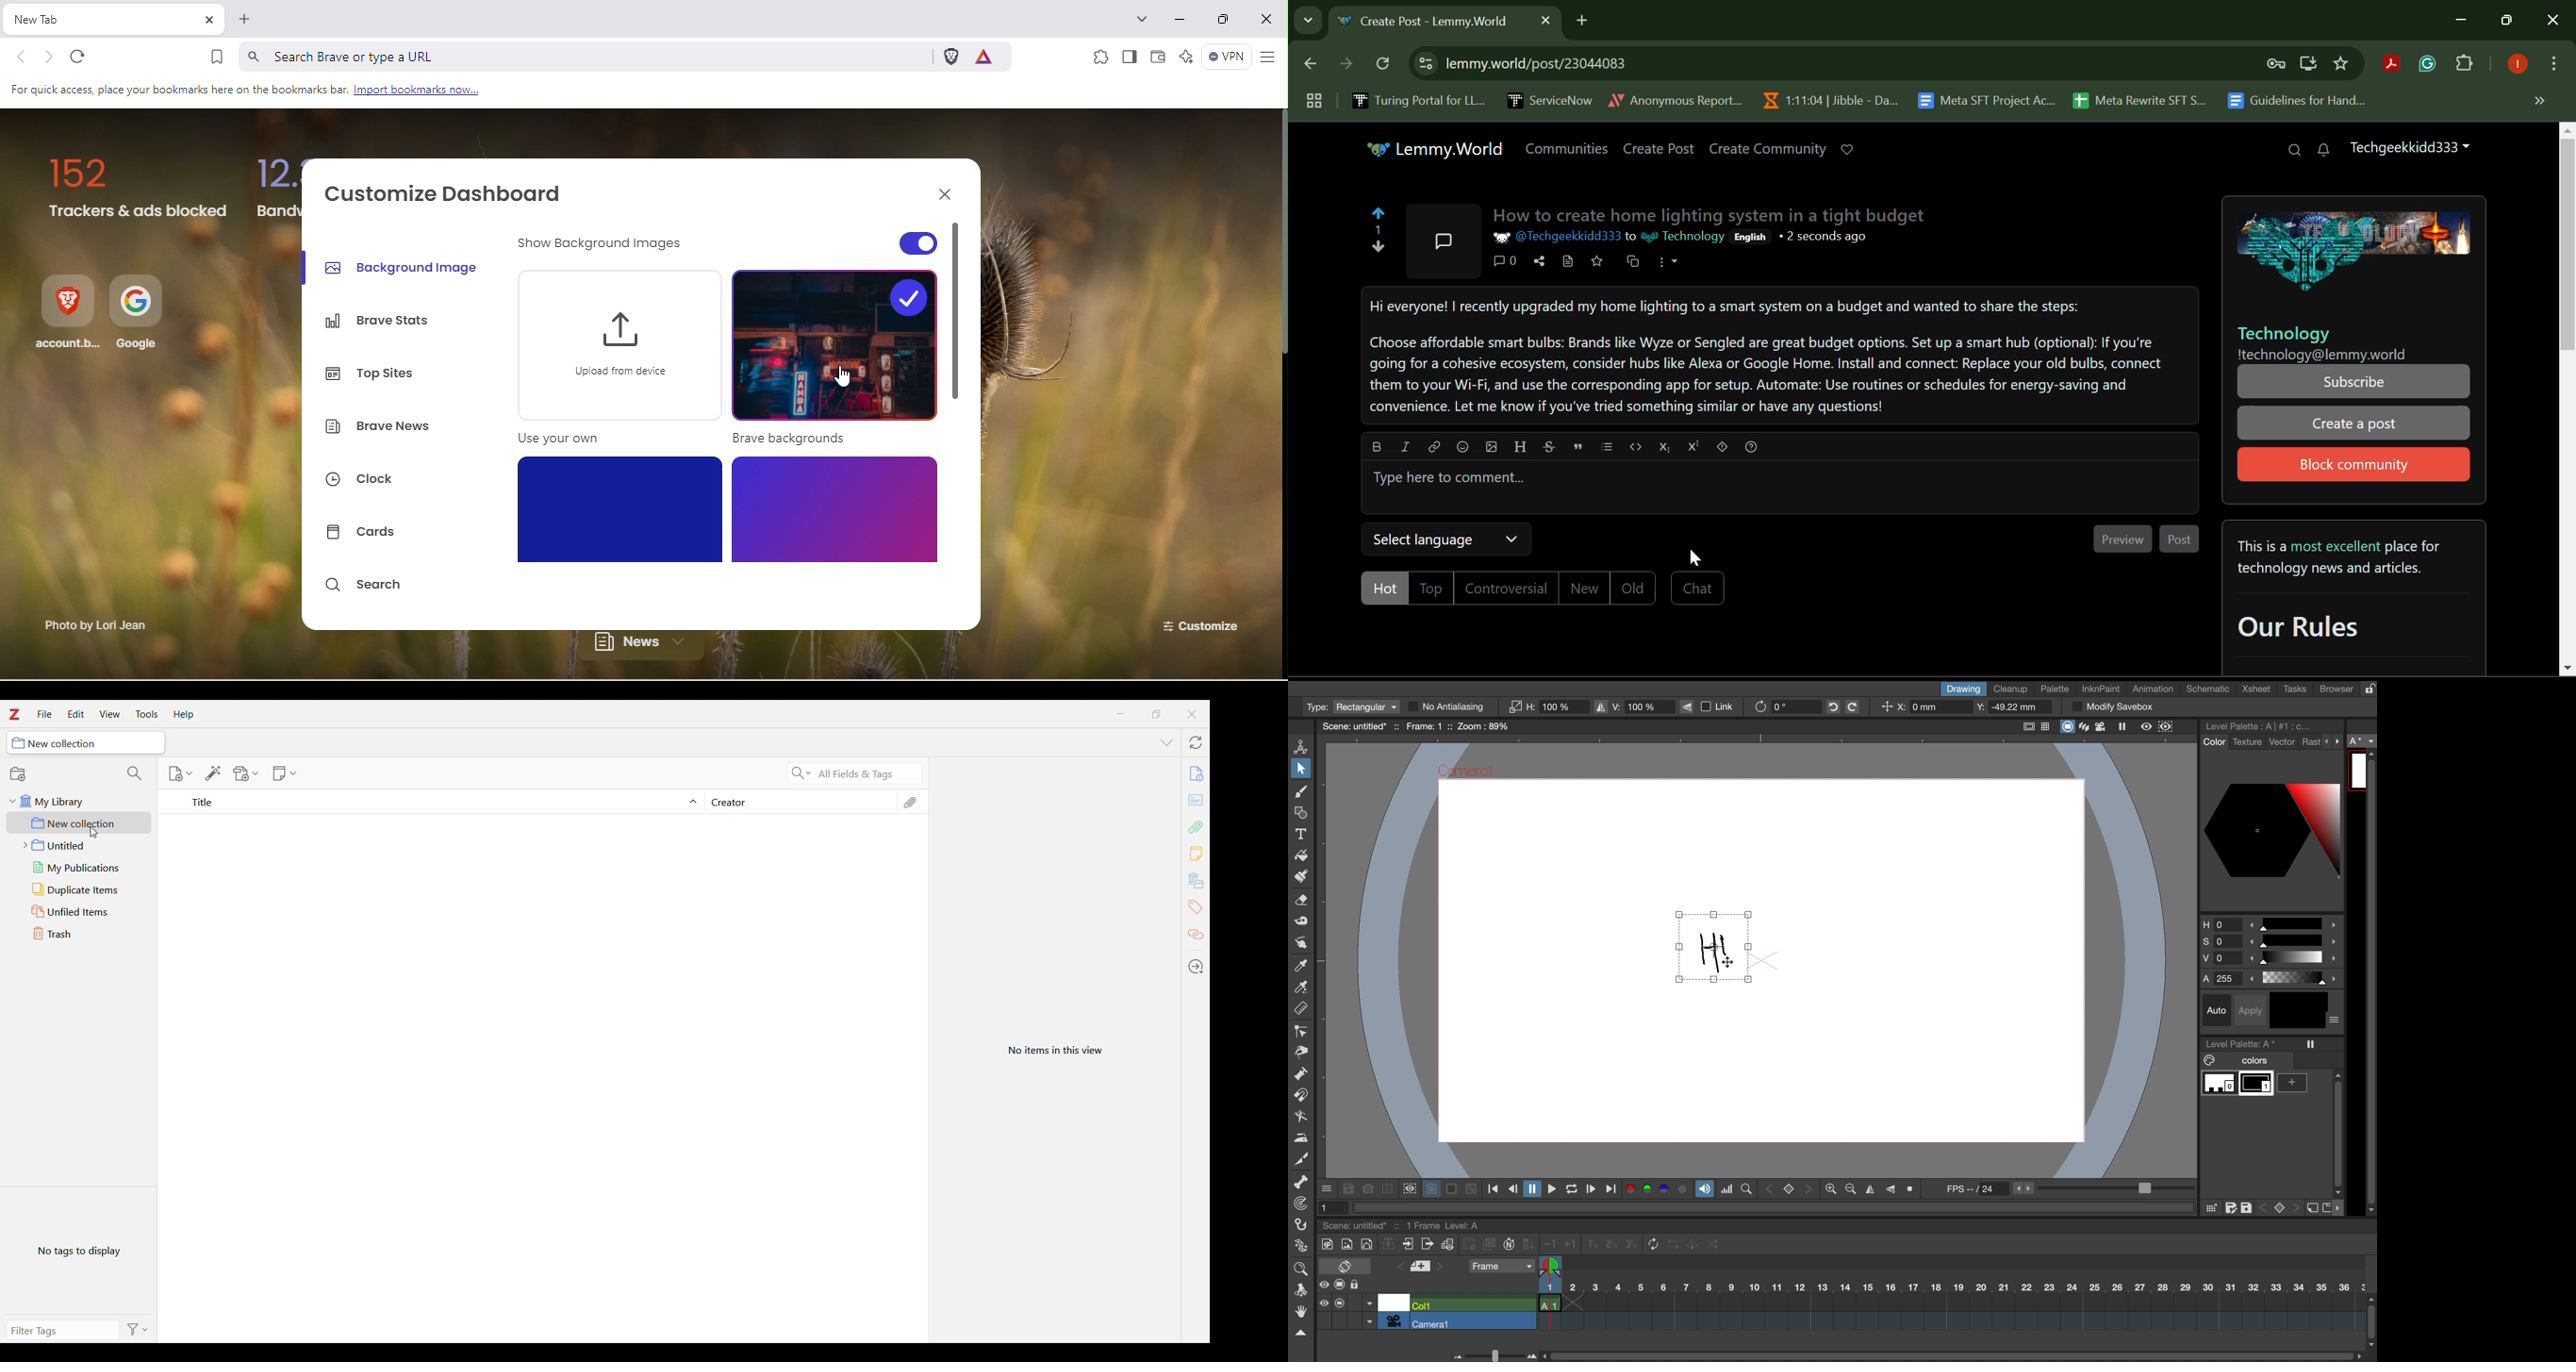 The image size is (2576, 1372). Describe the element at coordinates (2515, 65) in the screenshot. I see `Logged In User` at that location.